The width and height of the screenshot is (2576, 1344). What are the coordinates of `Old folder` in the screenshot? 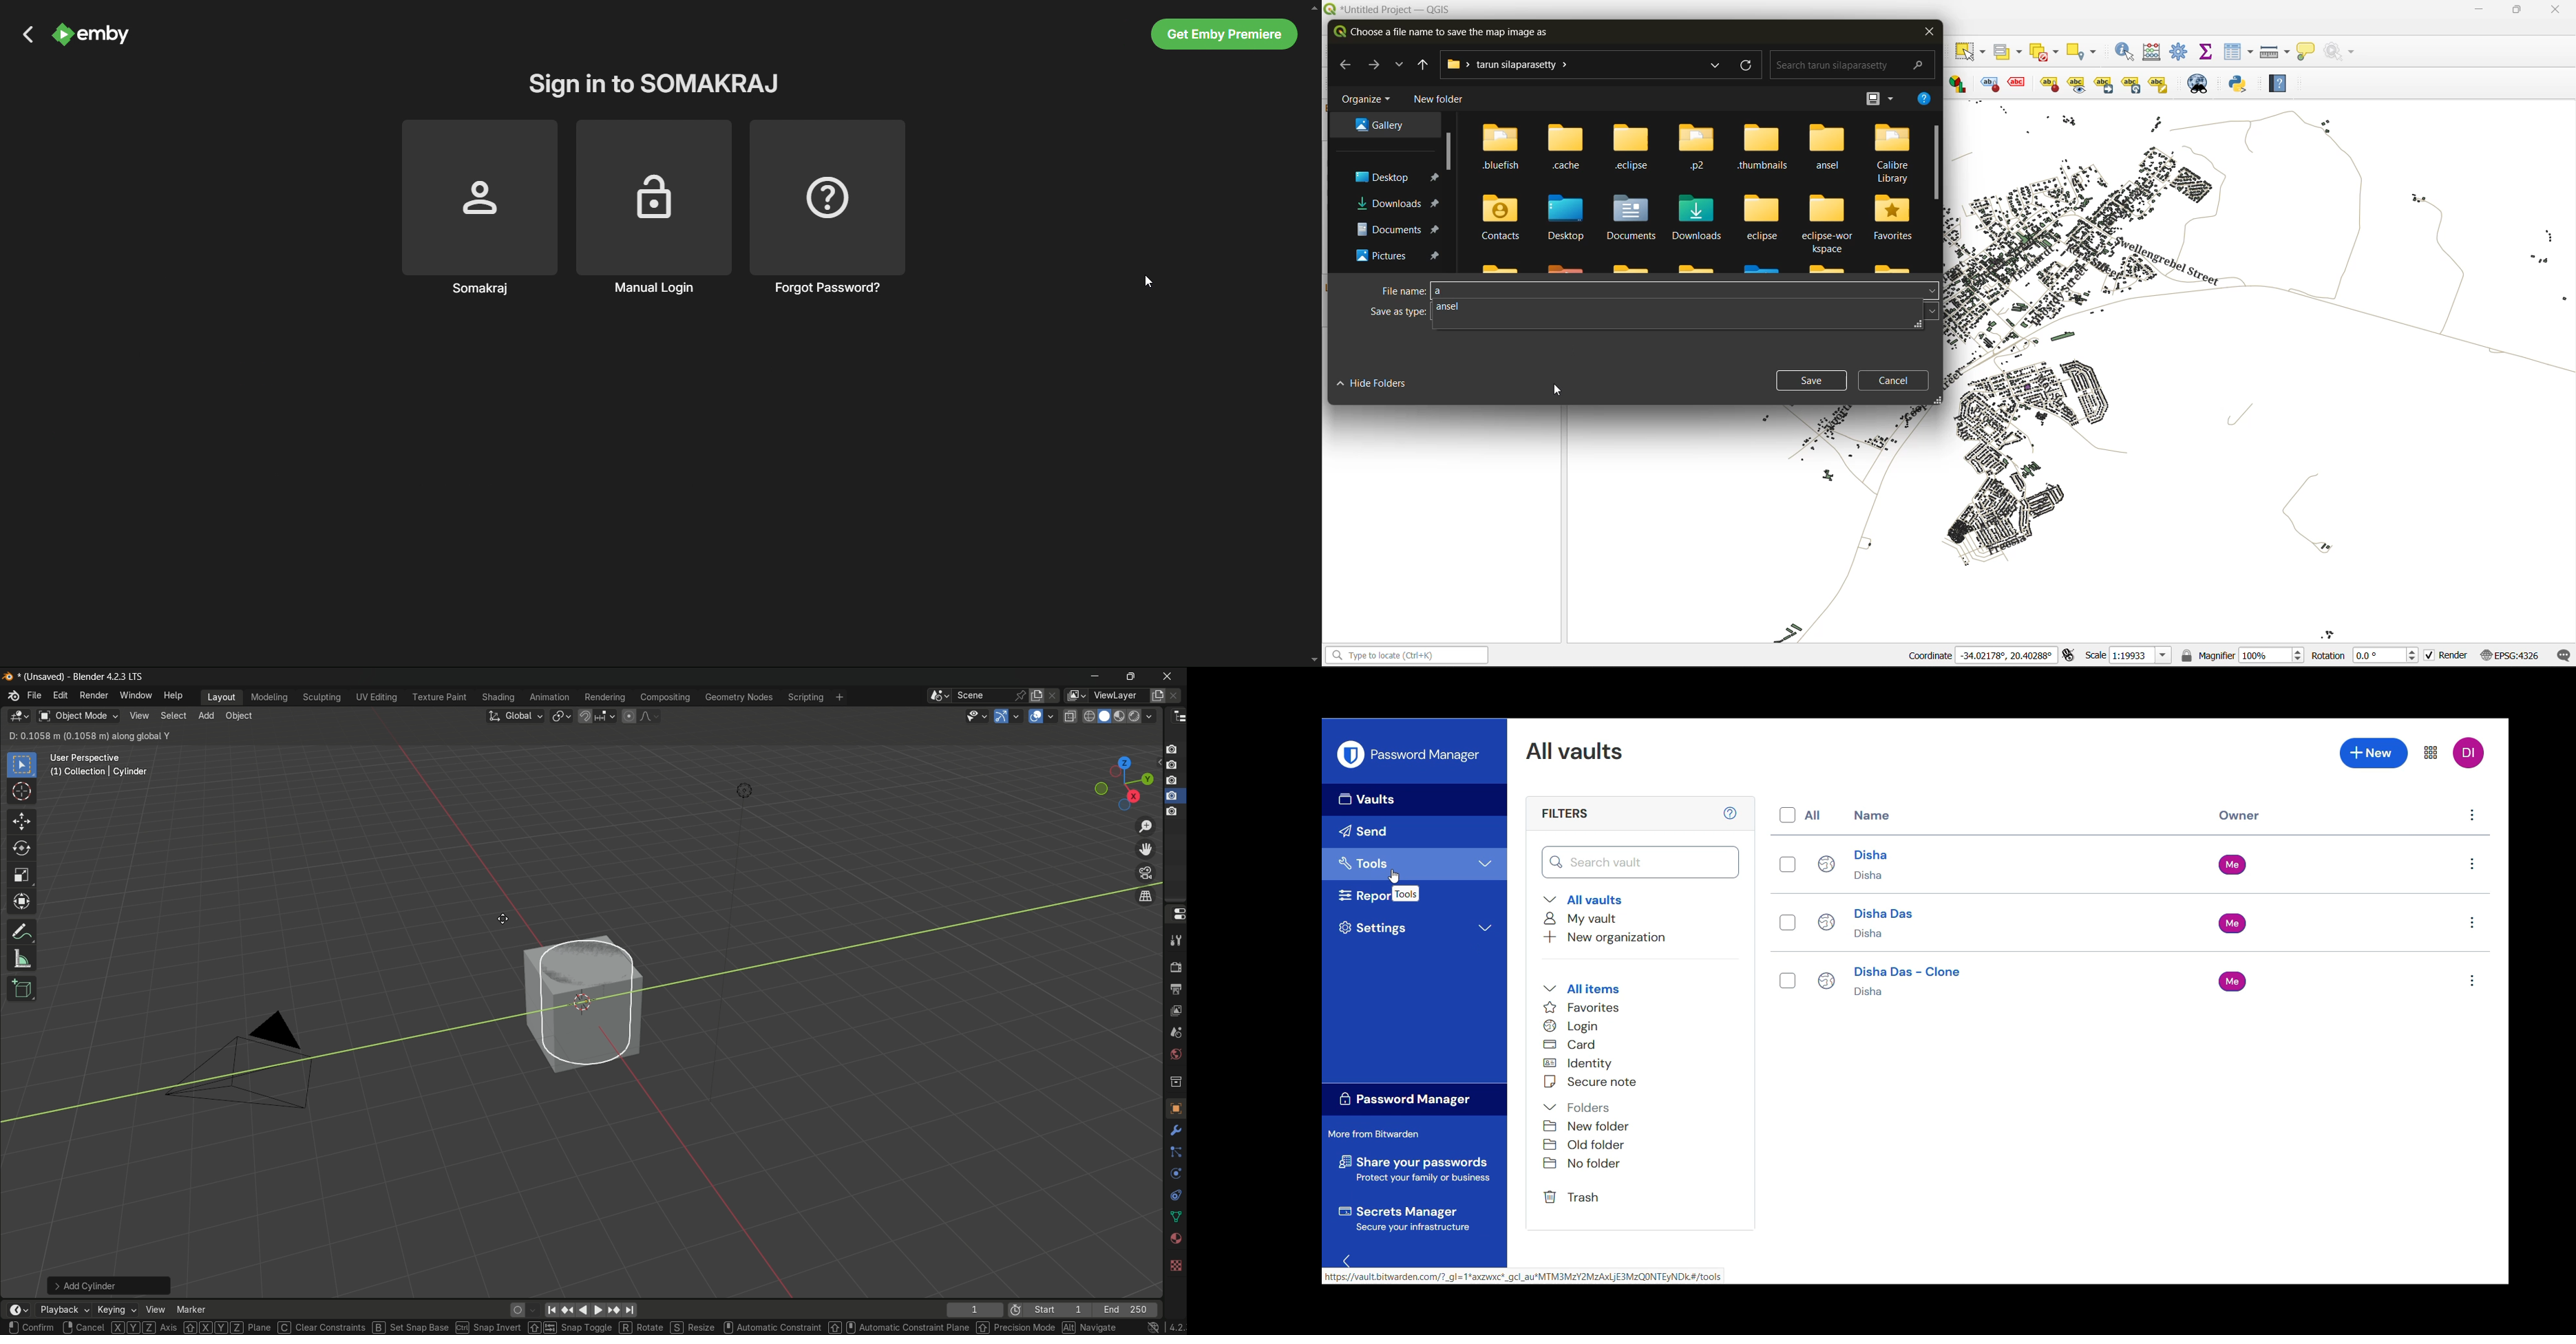 It's located at (1601, 1145).